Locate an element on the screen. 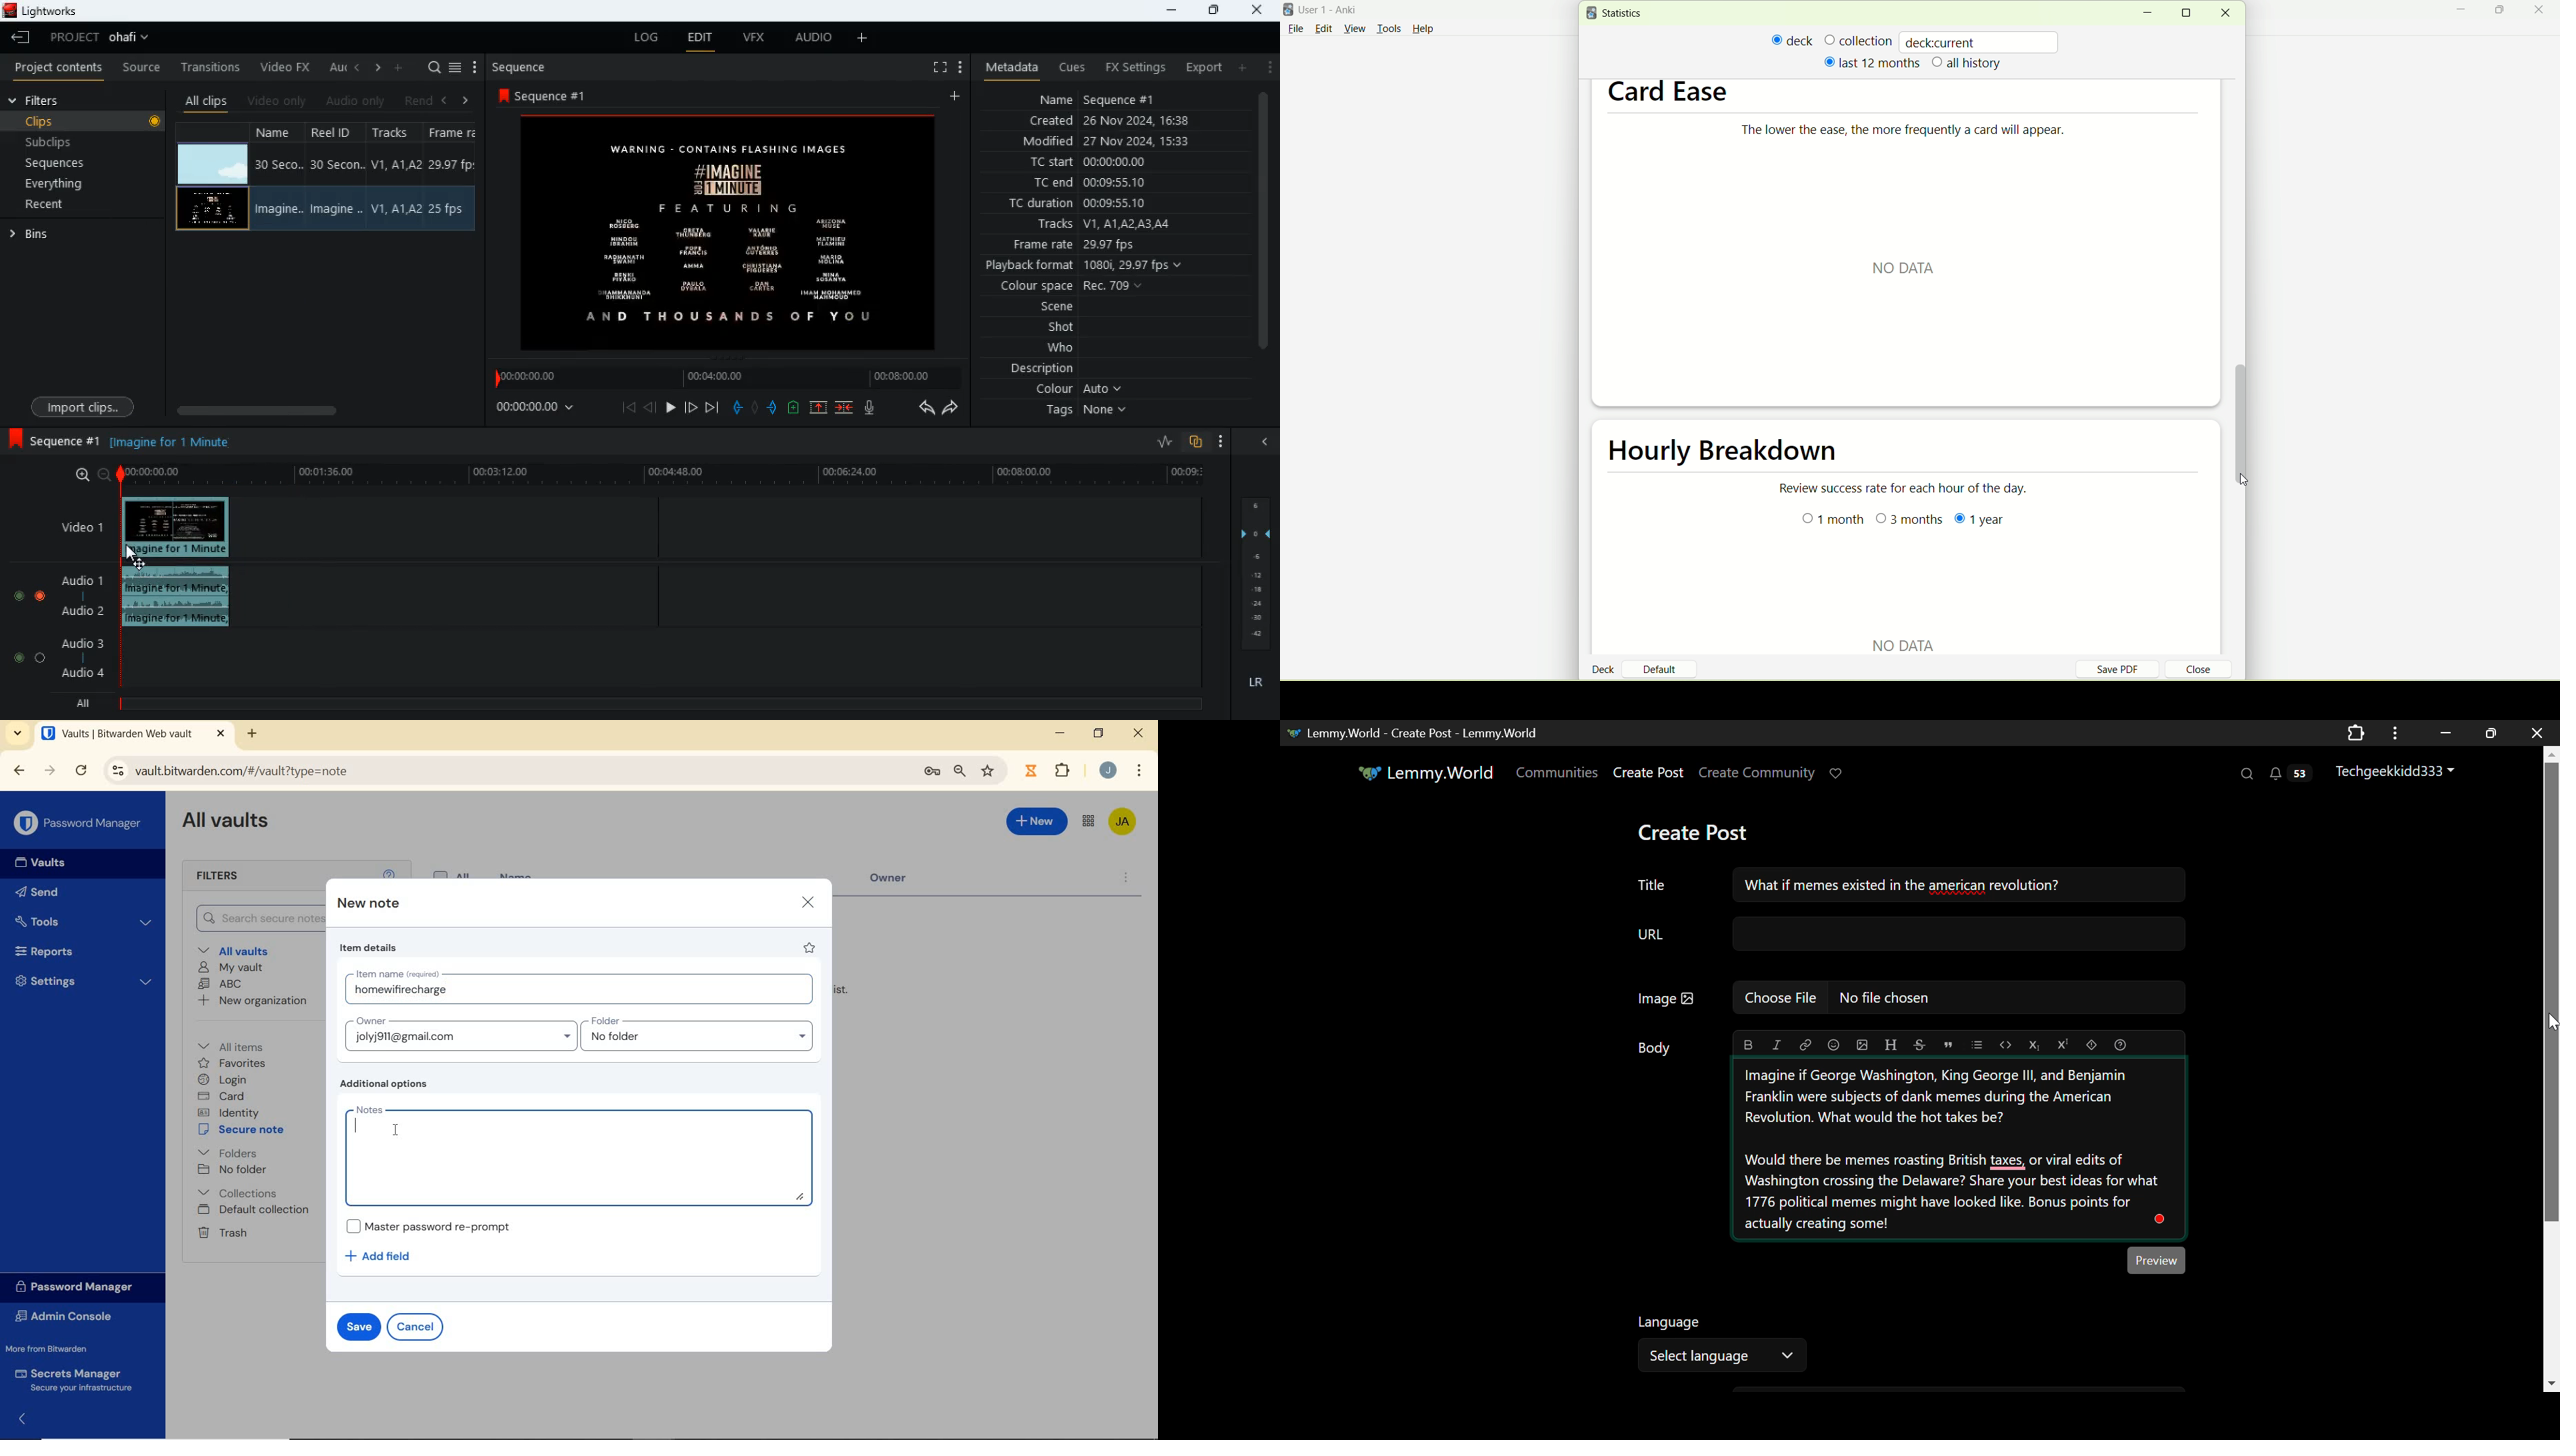  view is located at coordinates (1357, 29).